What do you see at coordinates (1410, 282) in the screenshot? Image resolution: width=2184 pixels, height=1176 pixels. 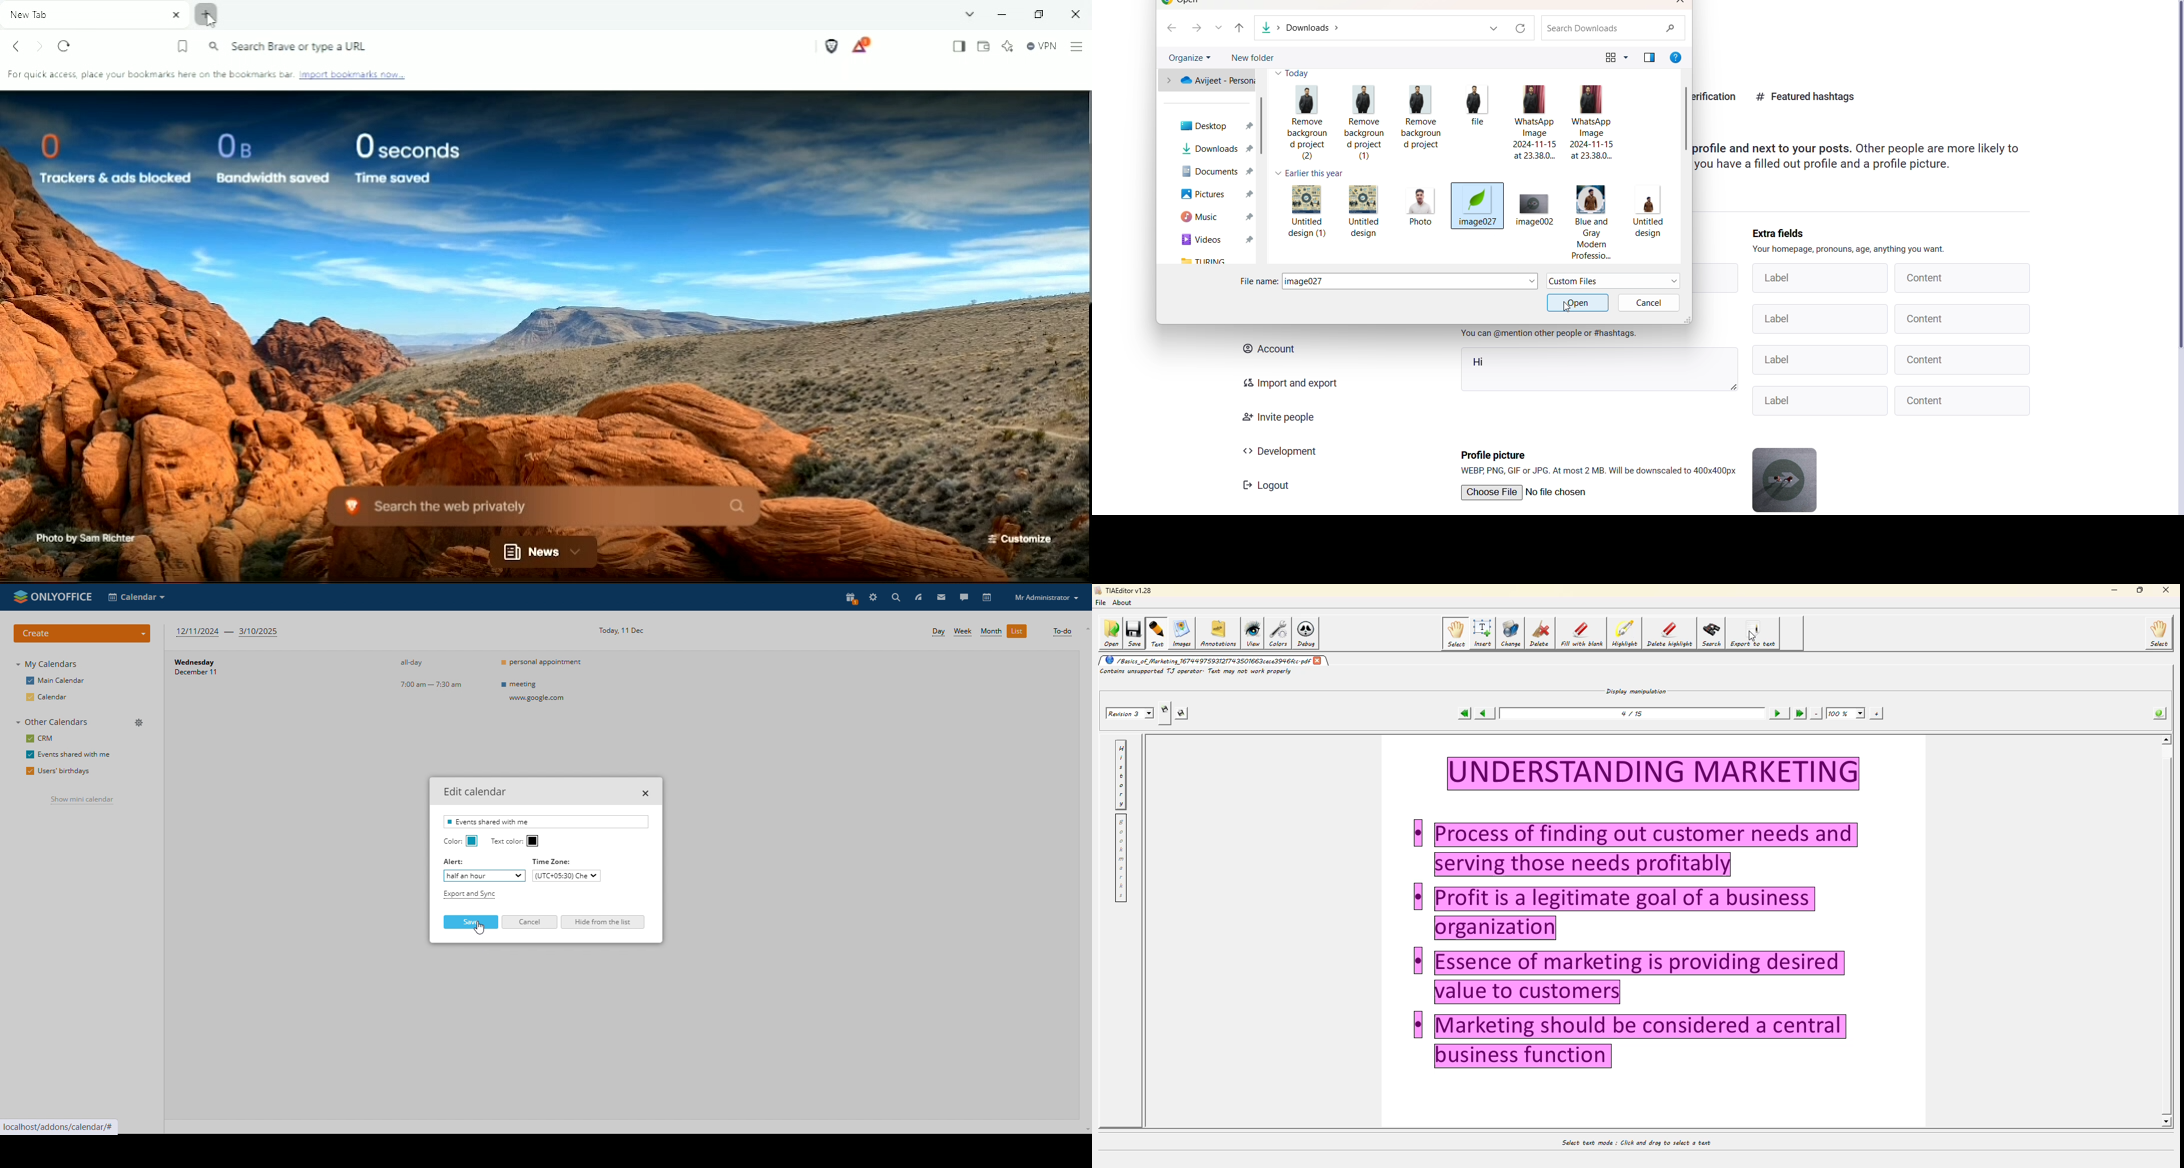 I see `selected image name` at bounding box center [1410, 282].